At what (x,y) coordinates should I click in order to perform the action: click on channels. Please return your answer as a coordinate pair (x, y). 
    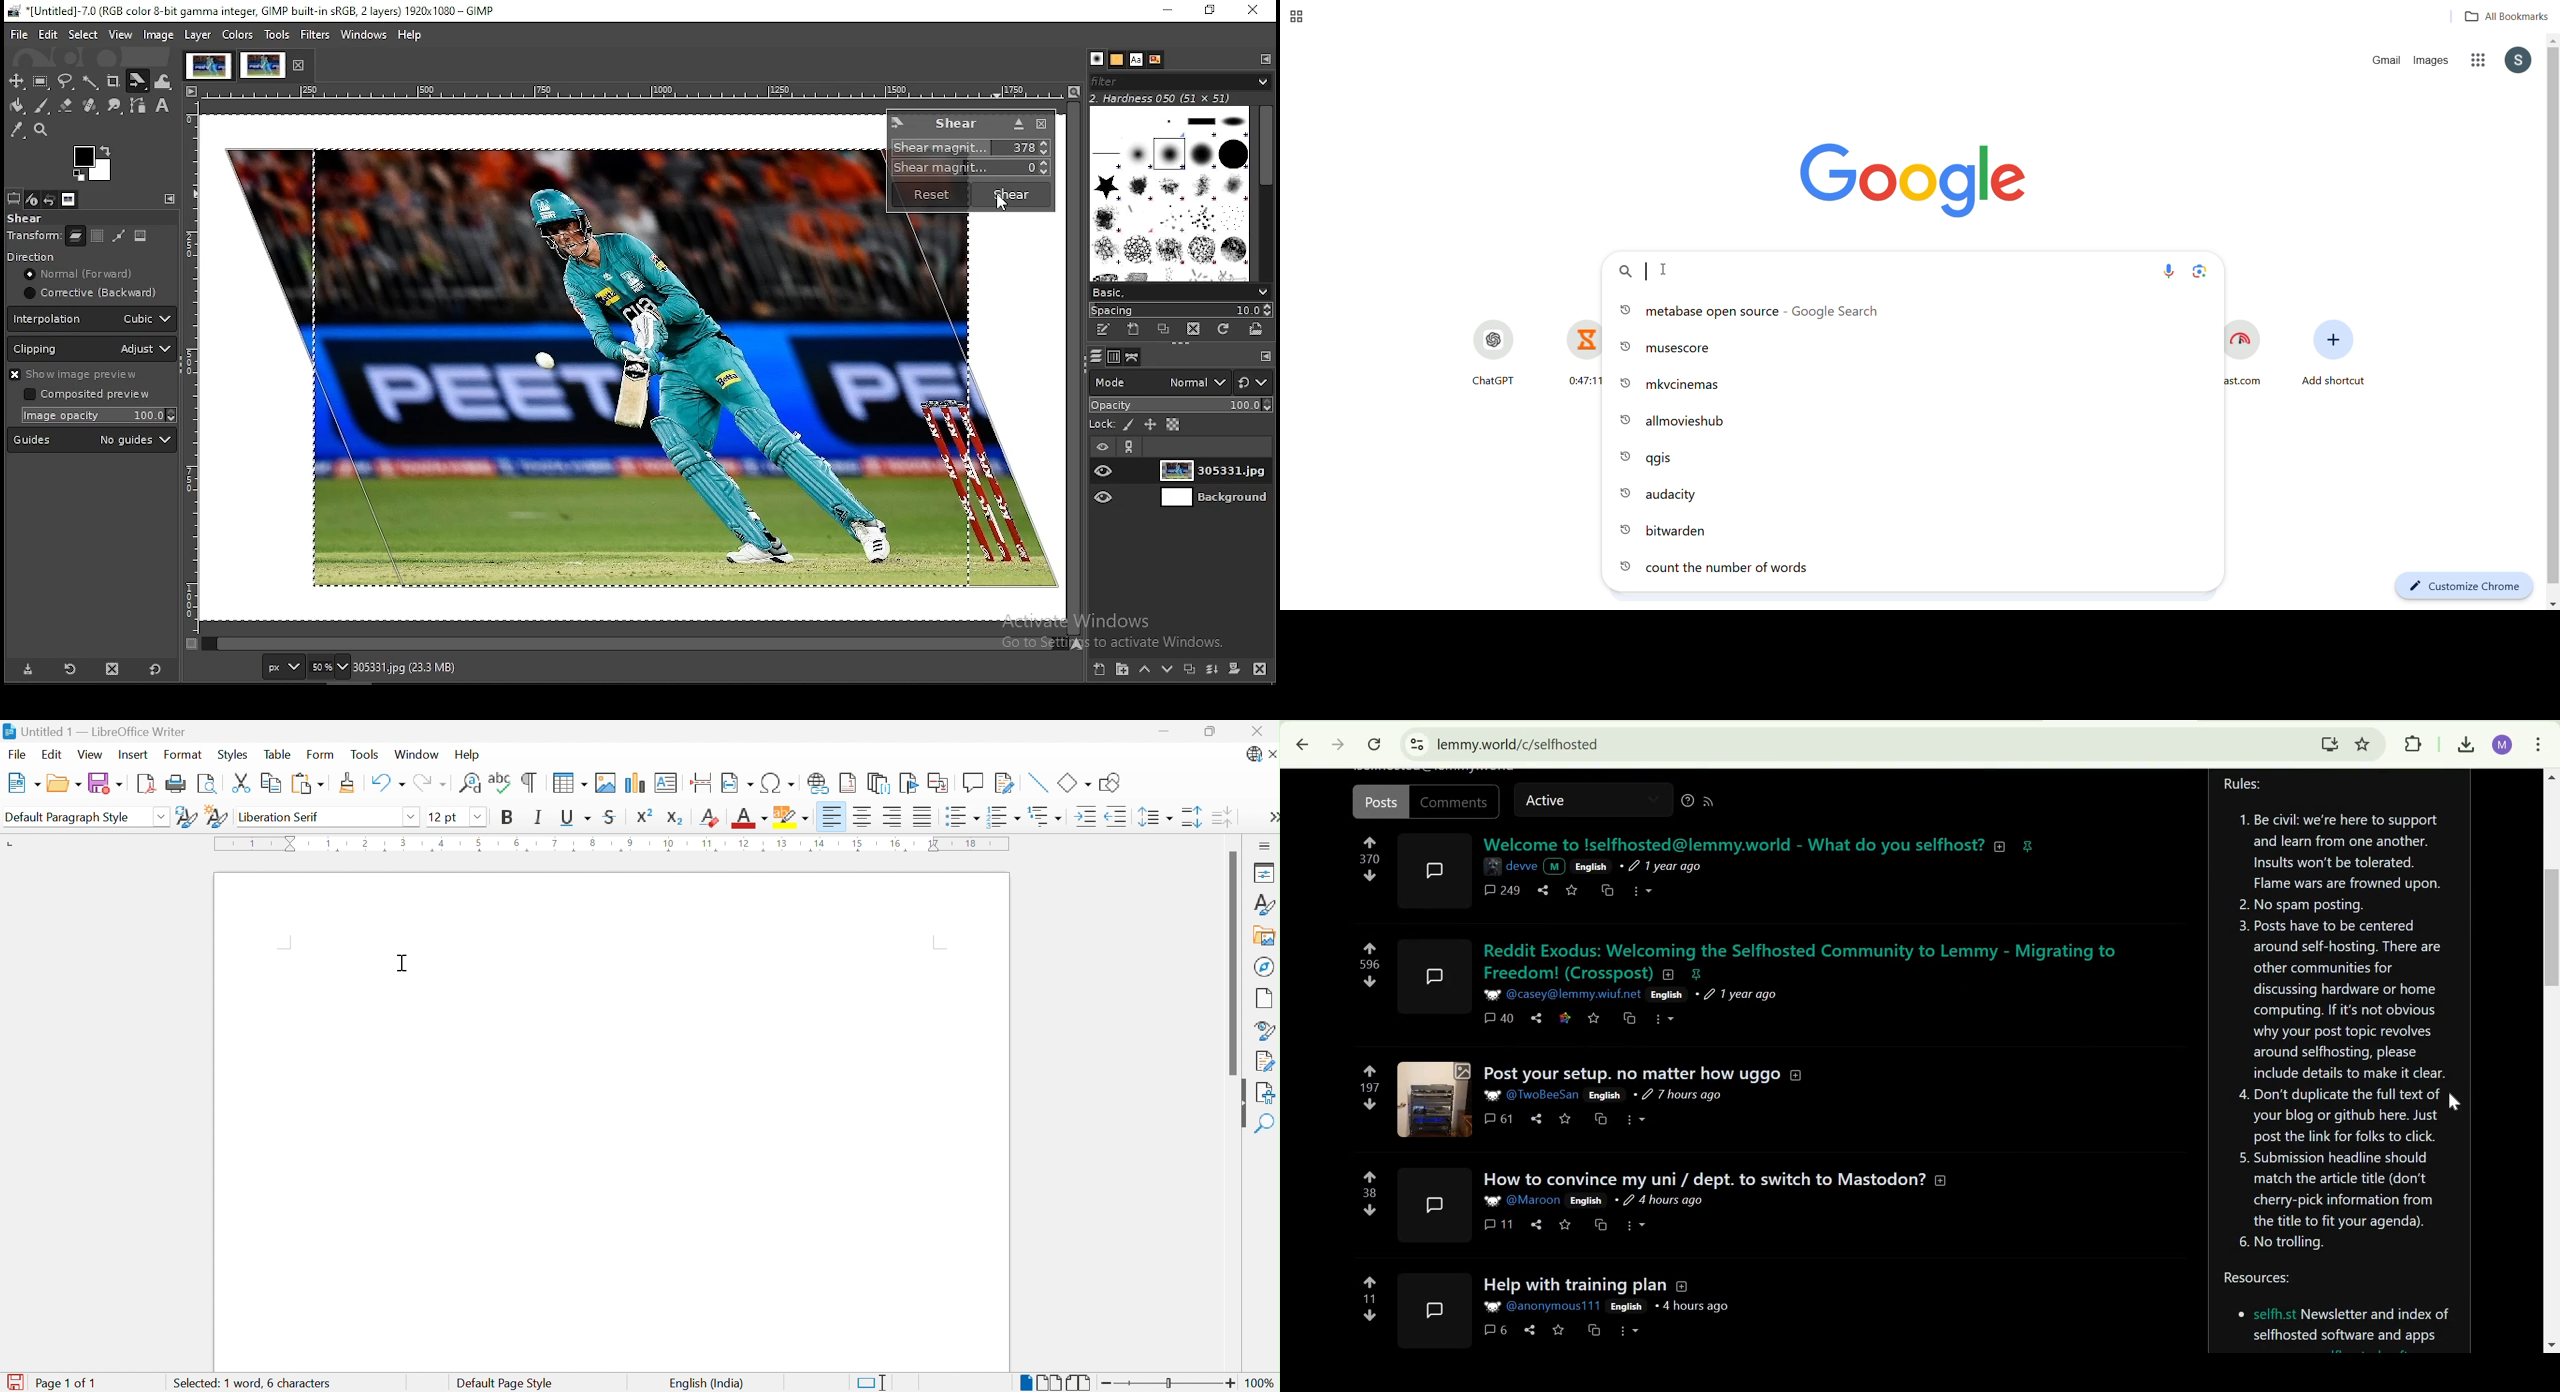
    Looking at the image, I should click on (1116, 357).